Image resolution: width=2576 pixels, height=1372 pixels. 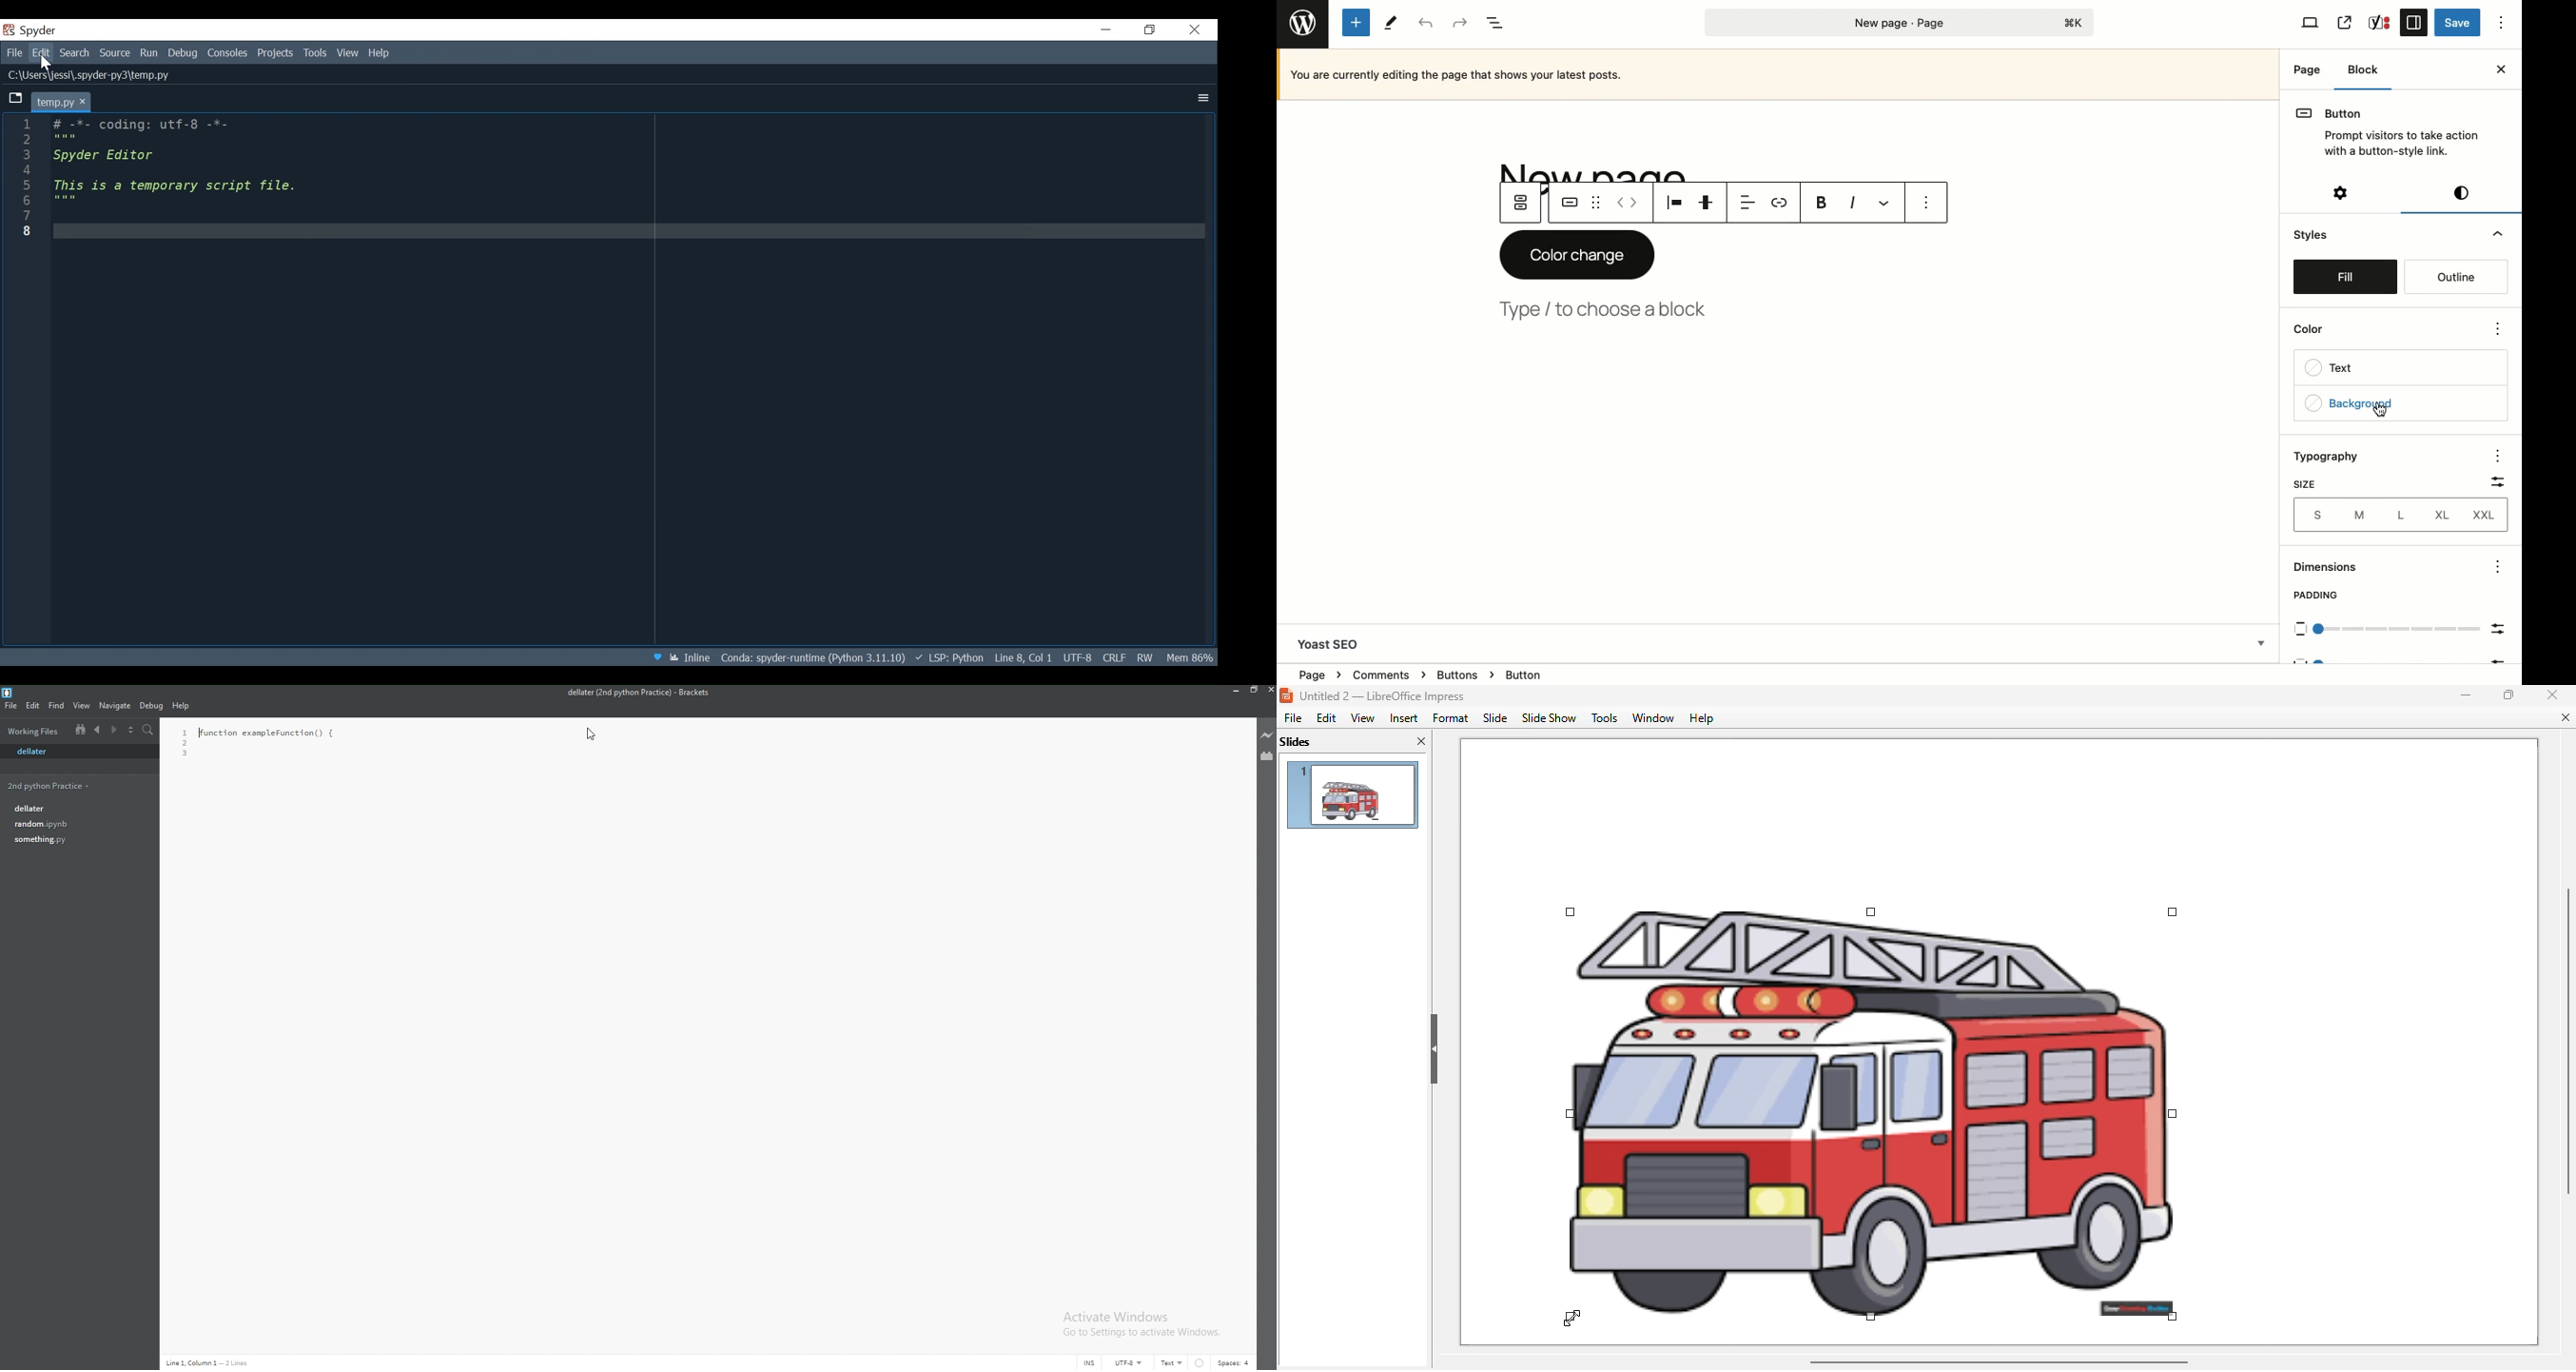 I want to click on code, so click(x=626, y=381).